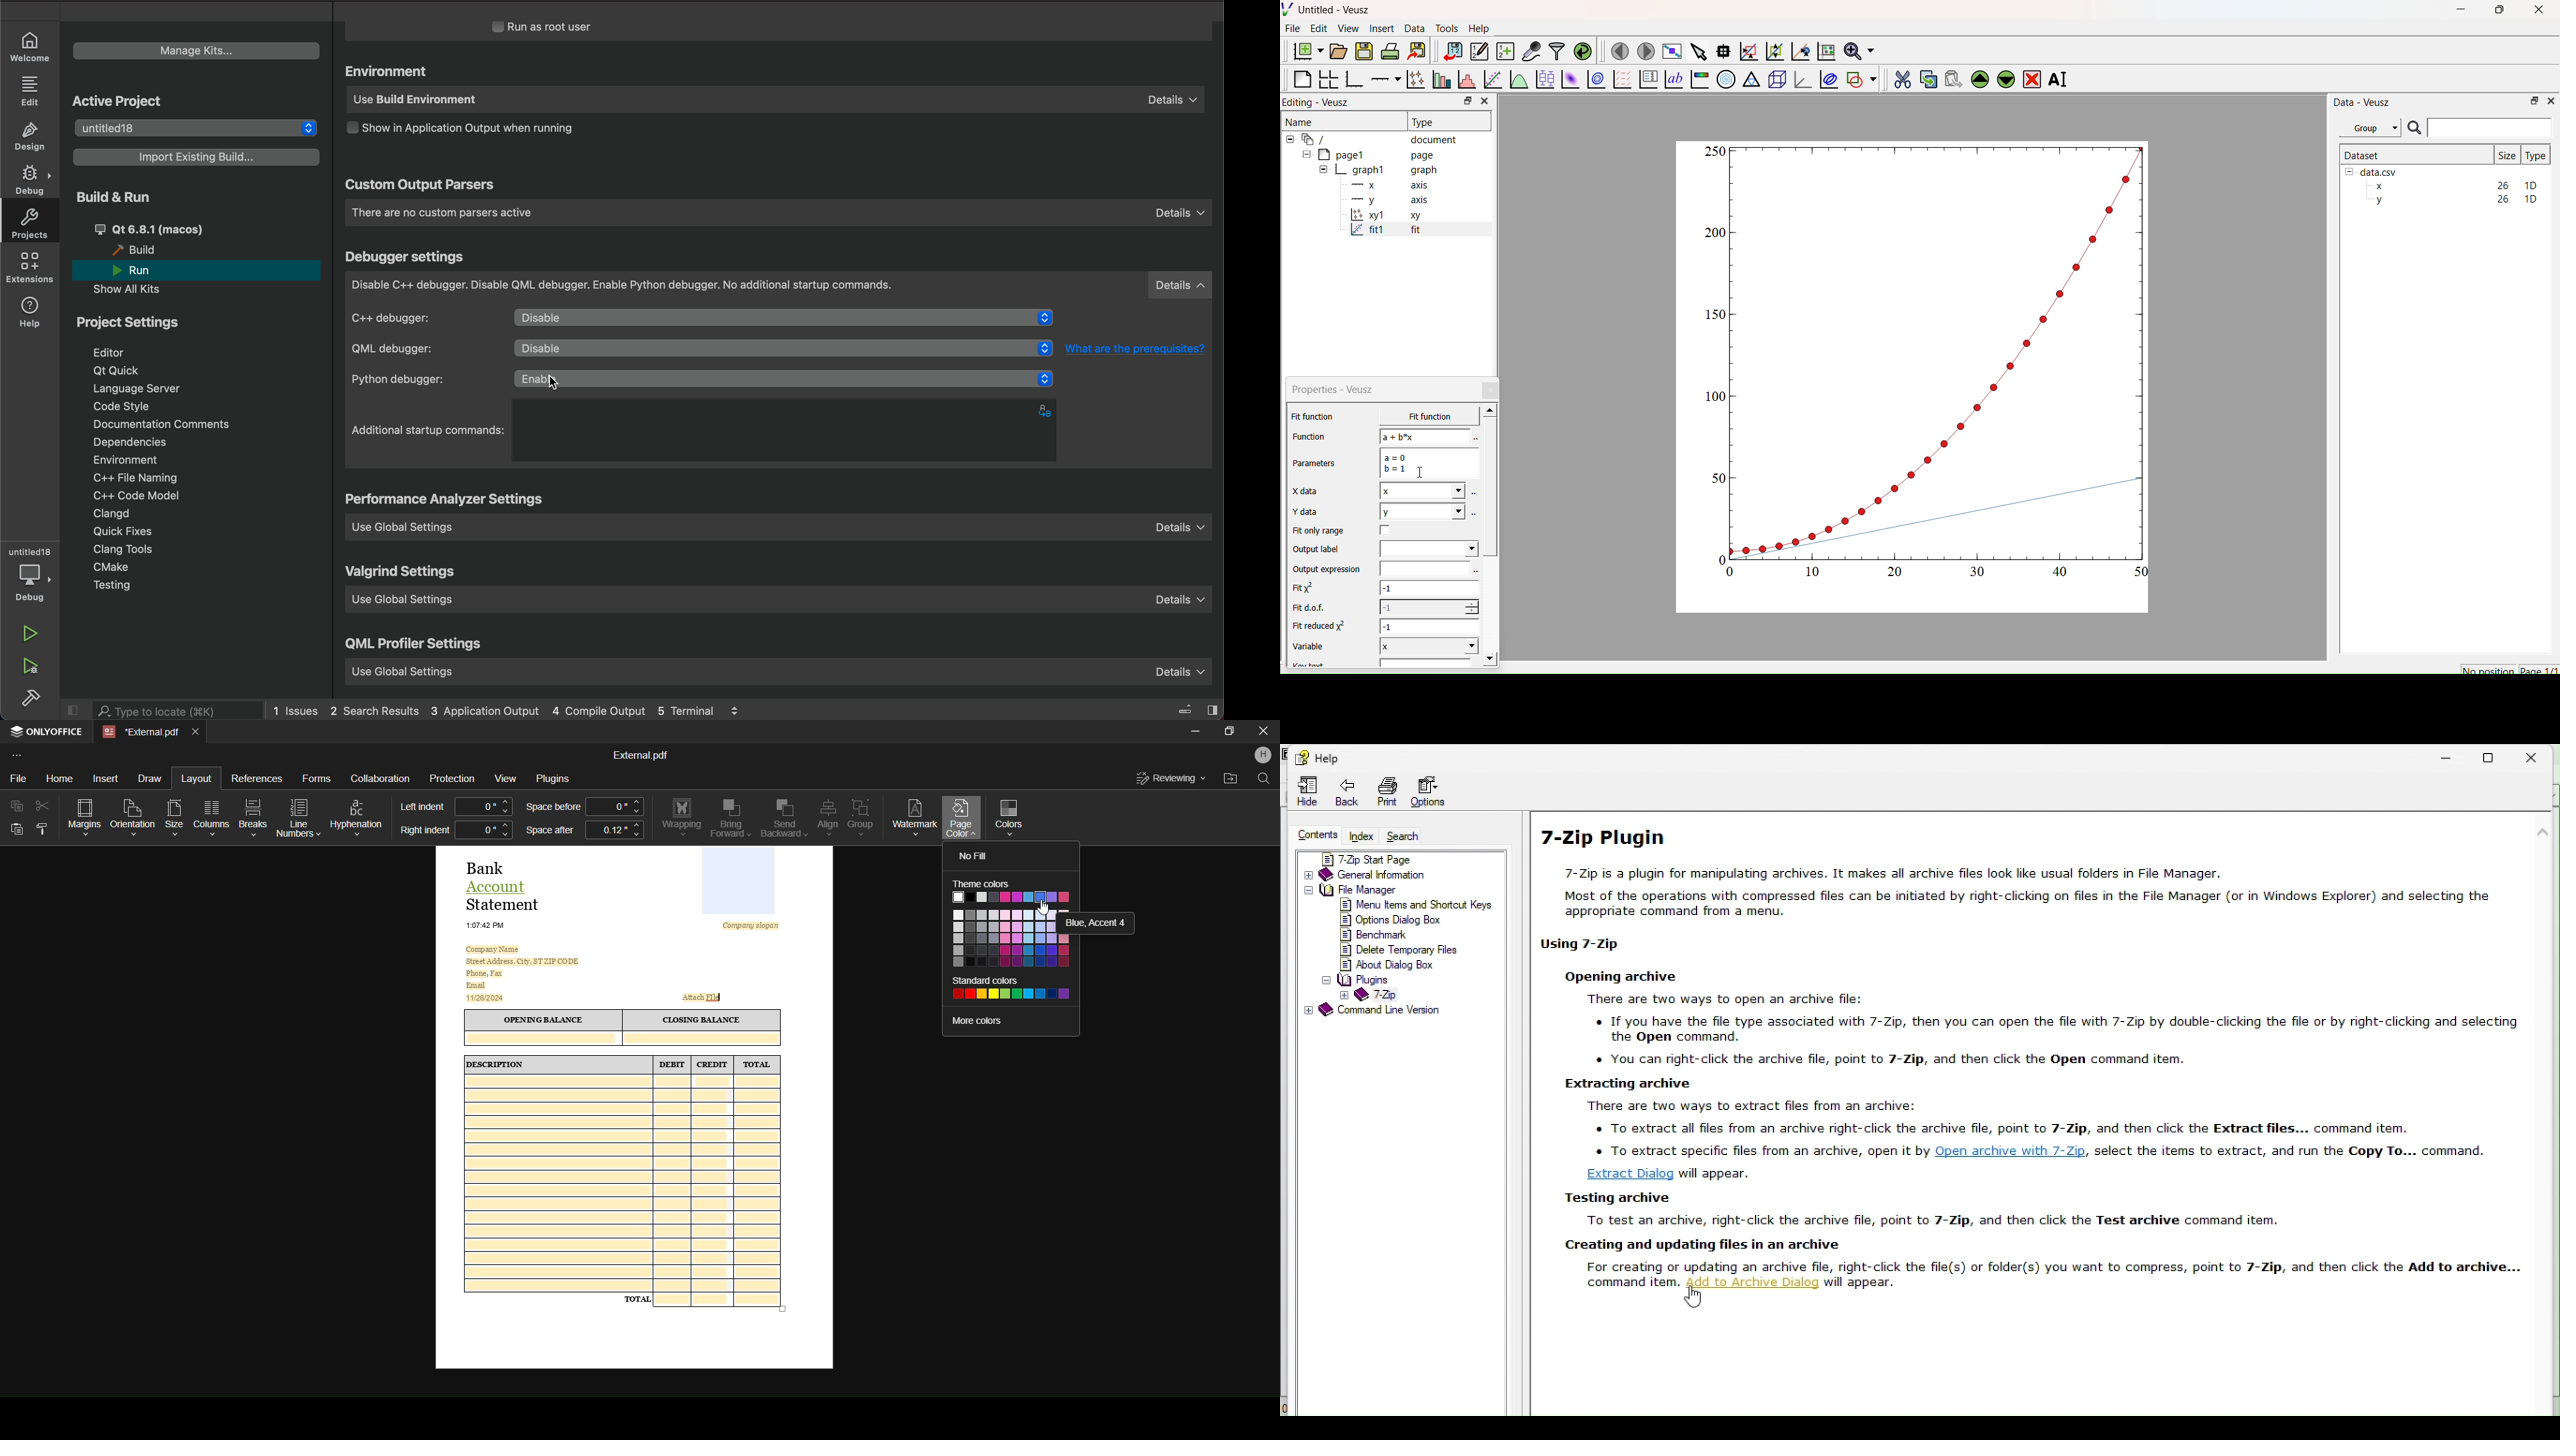 The height and width of the screenshot is (1456, 2576). Describe the element at coordinates (777, 383) in the screenshot. I see `Automatic ` at that location.